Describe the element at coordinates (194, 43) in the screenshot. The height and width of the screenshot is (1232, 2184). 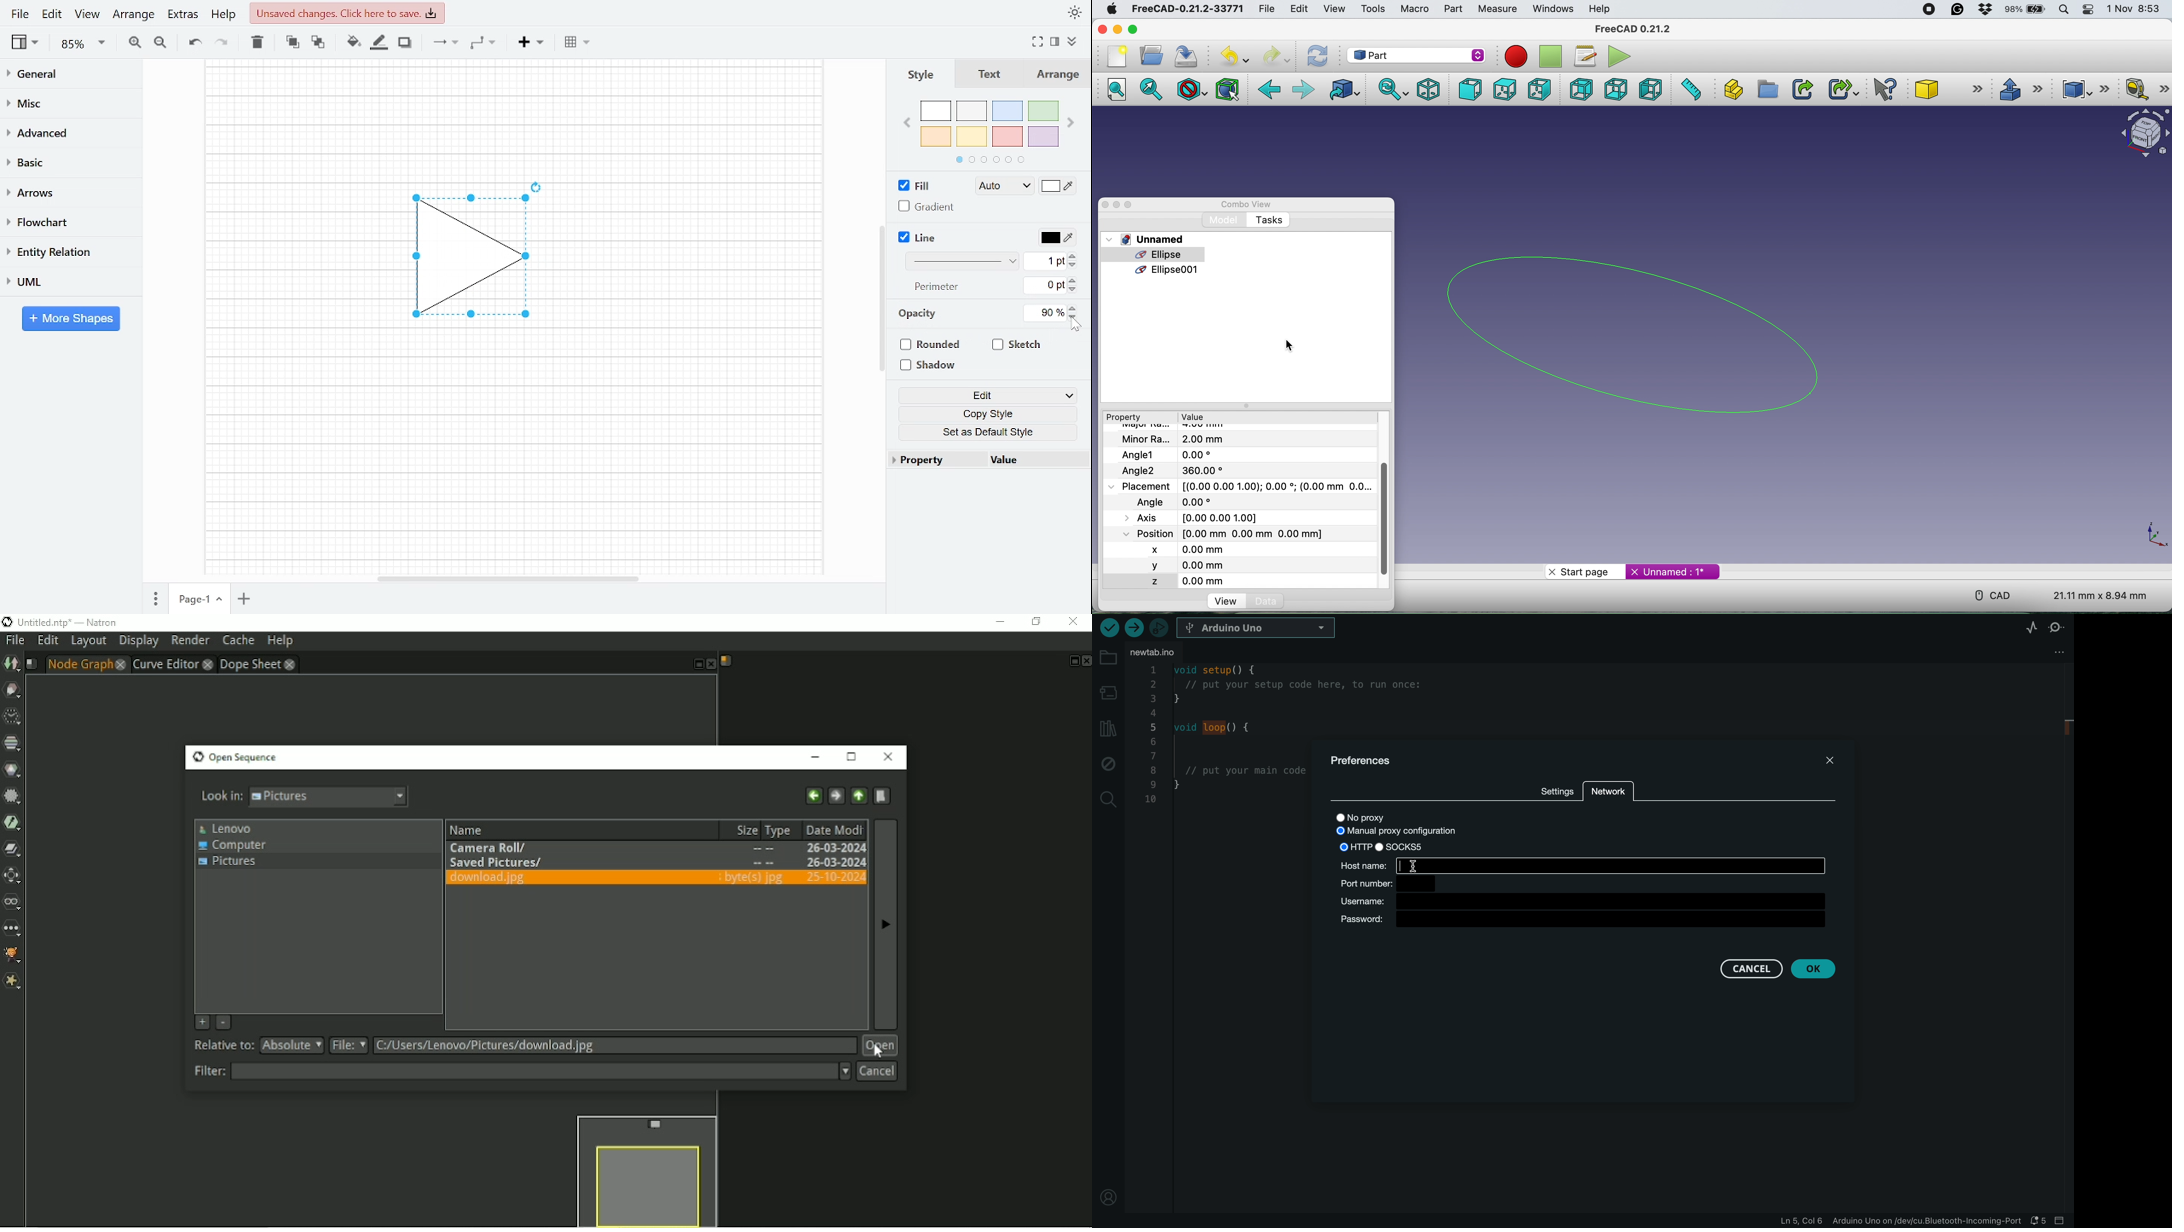
I see `Undo` at that location.